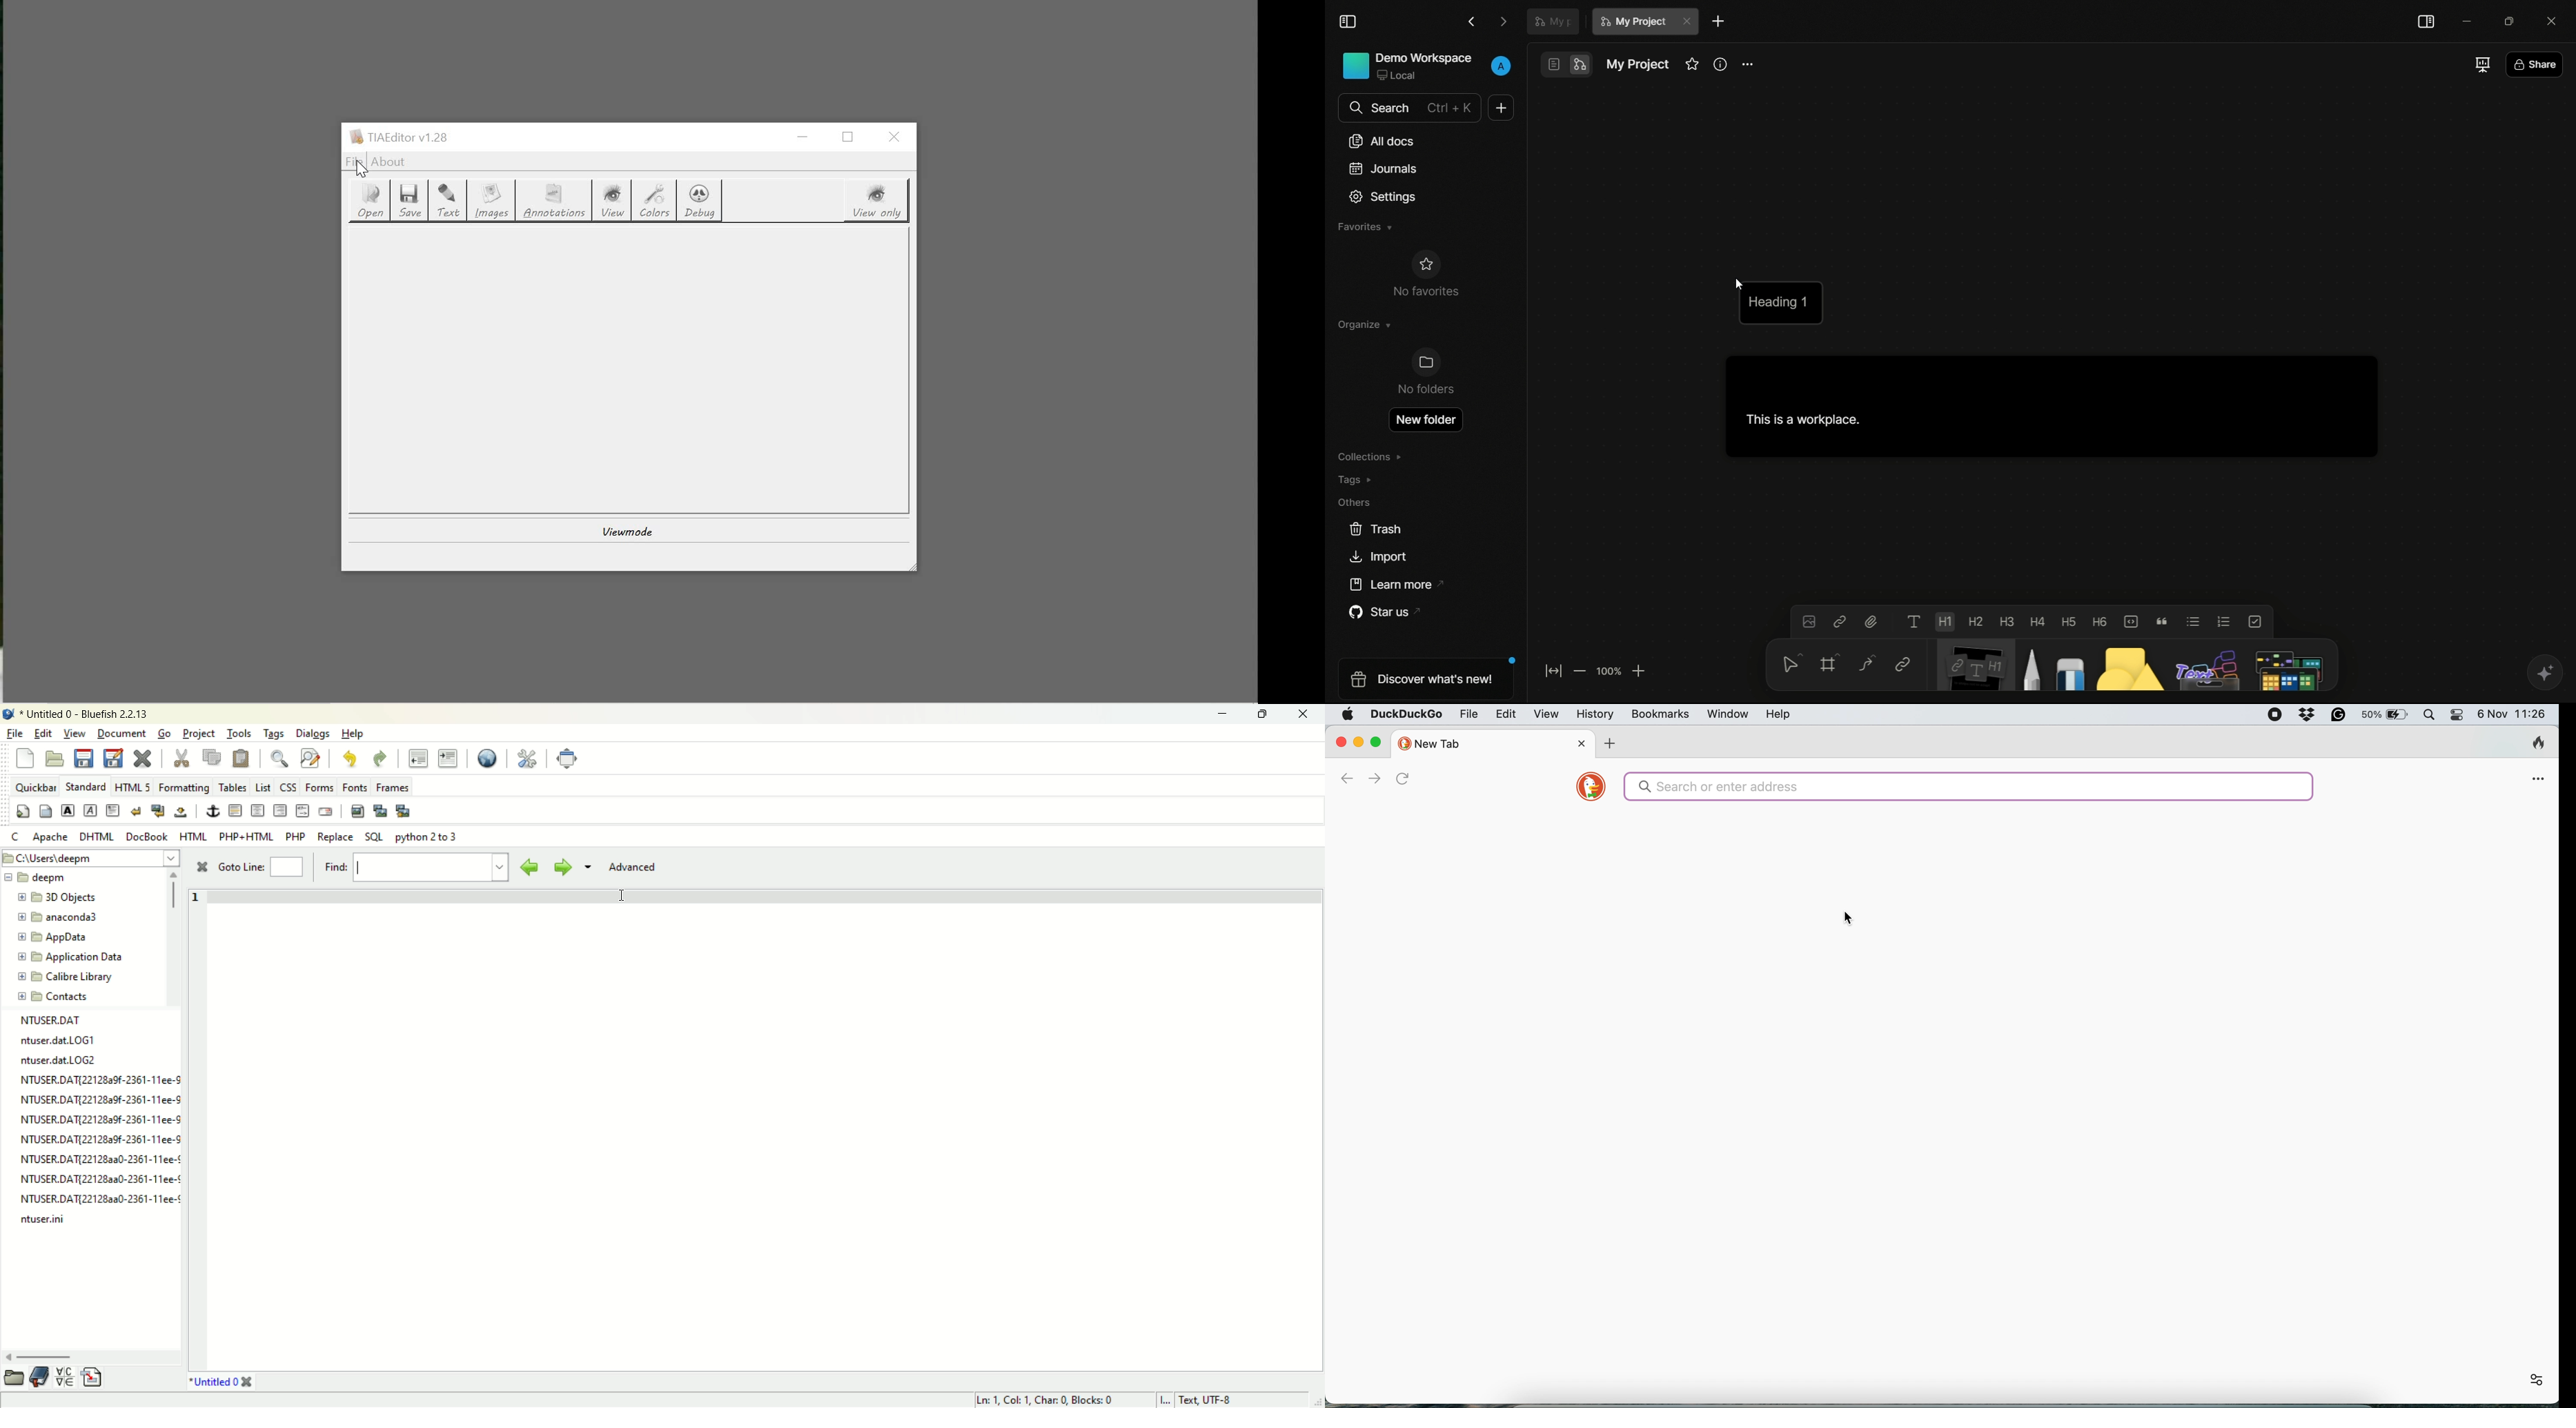  Describe the element at coordinates (76, 734) in the screenshot. I see `view` at that location.